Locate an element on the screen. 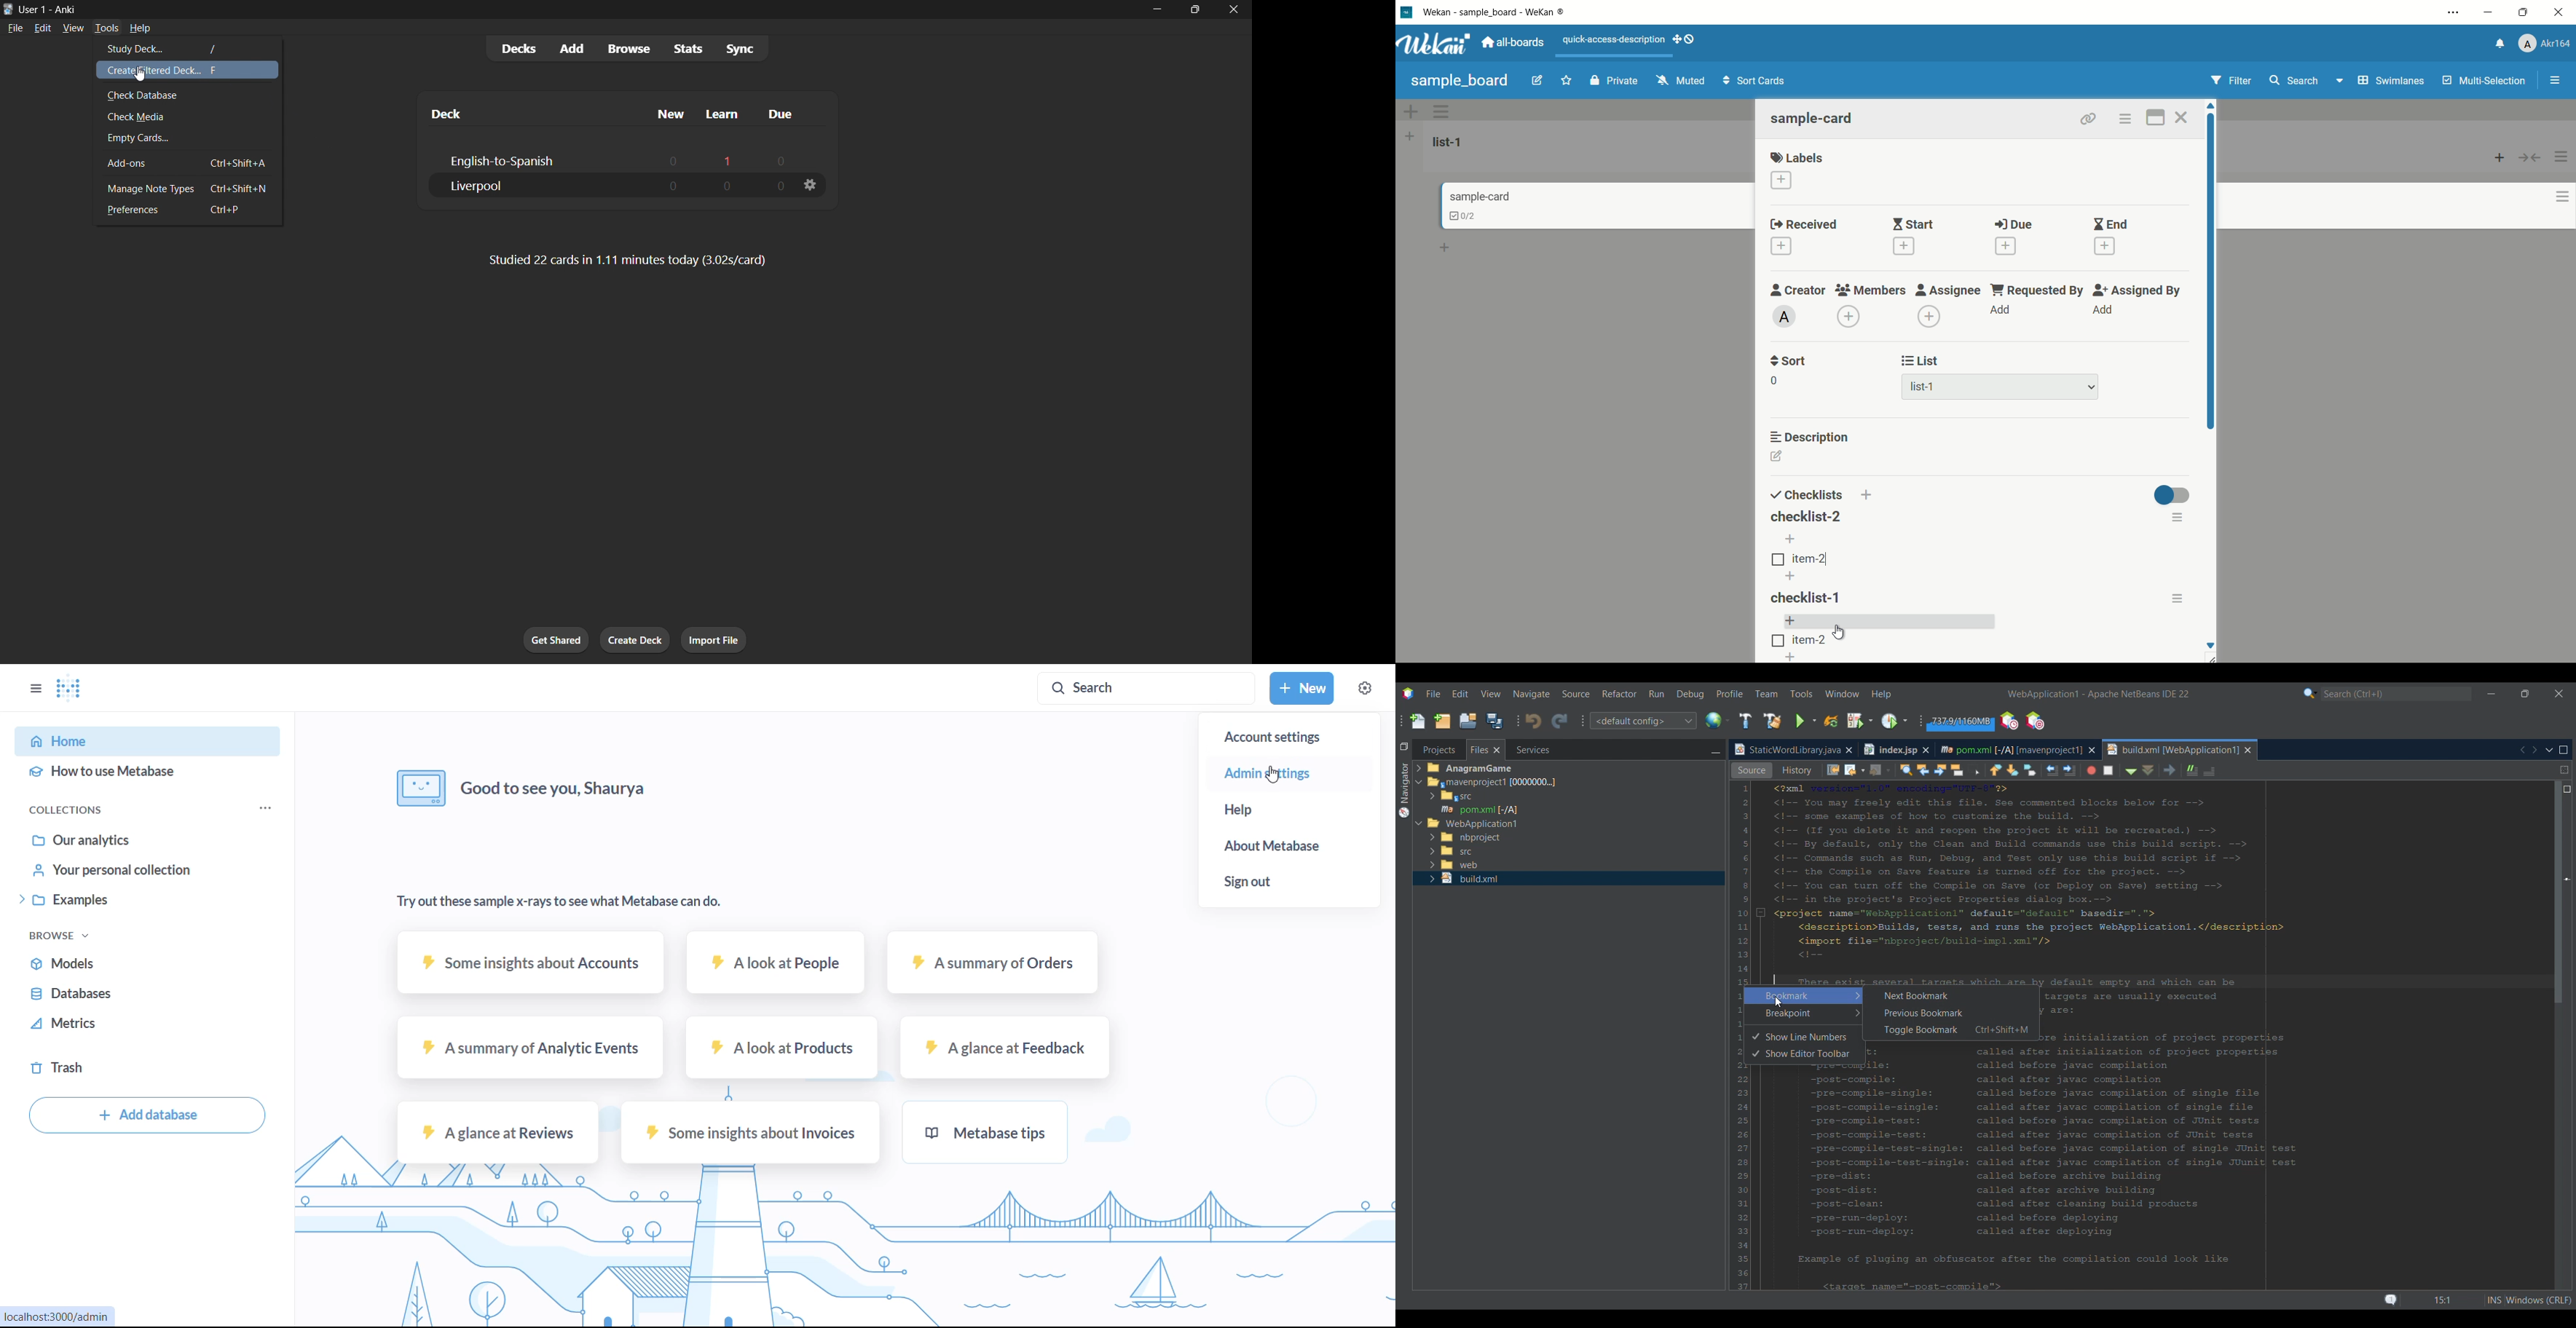  0 is located at coordinates (1774, 381).